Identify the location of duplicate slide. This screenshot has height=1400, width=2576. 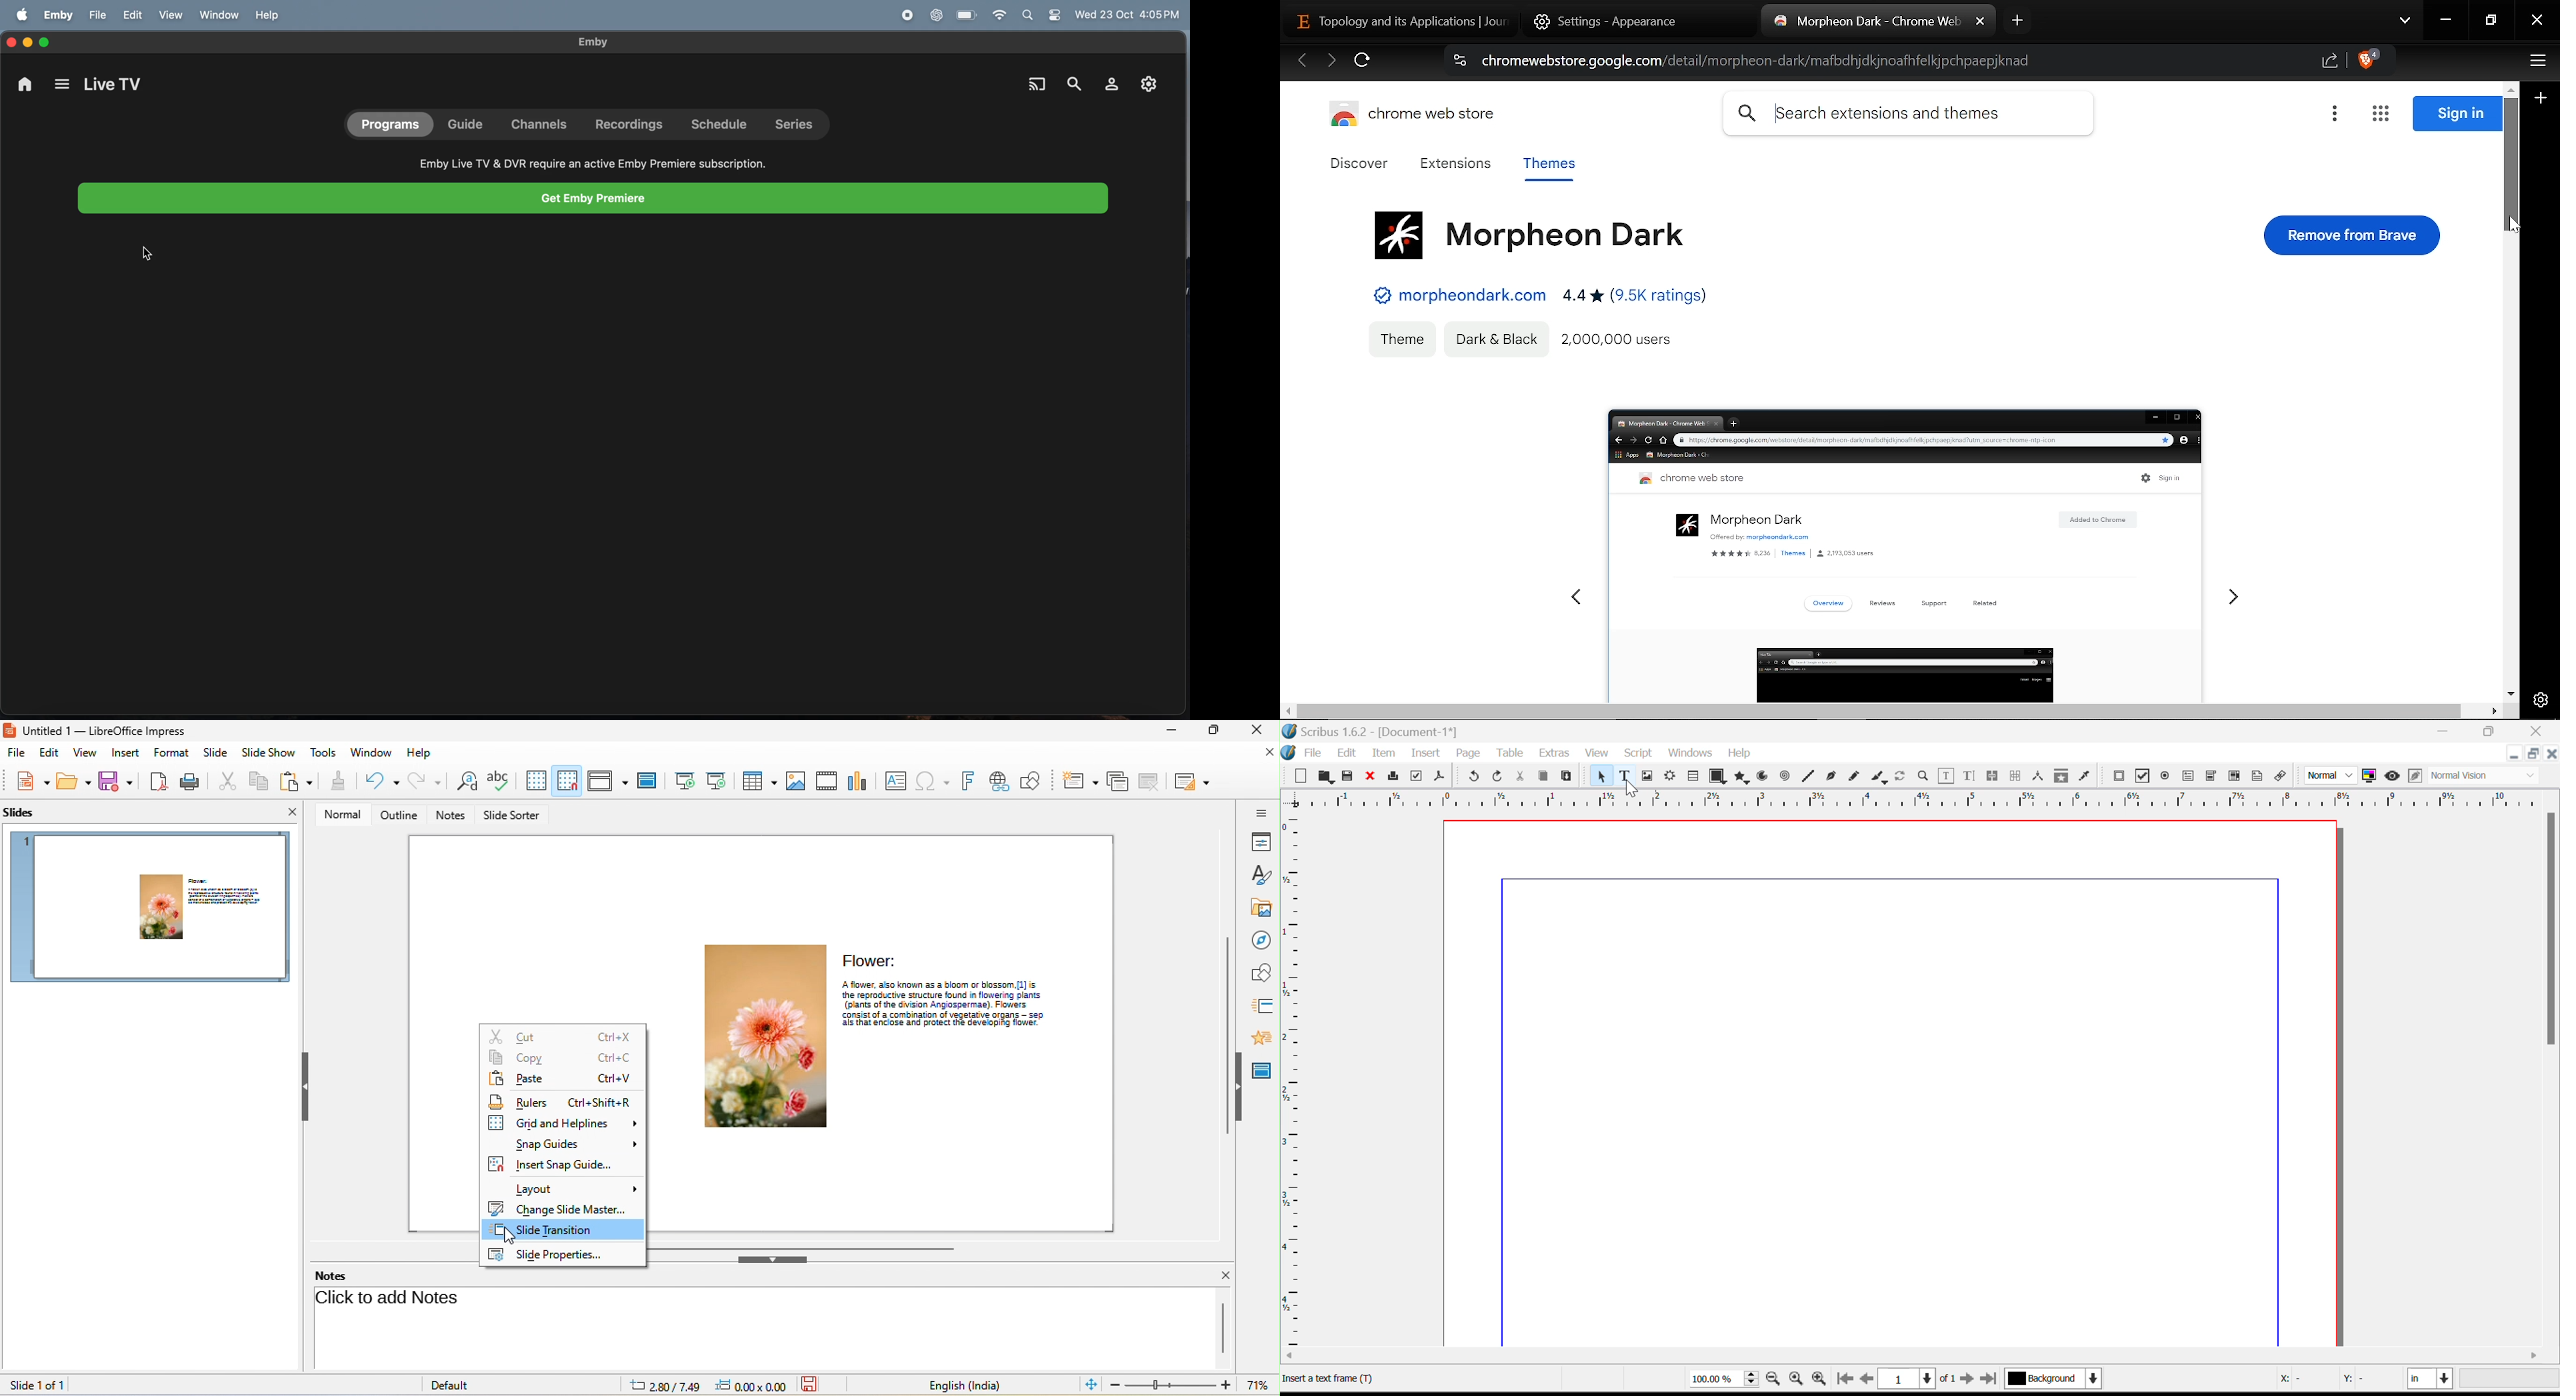
(1116, 781).